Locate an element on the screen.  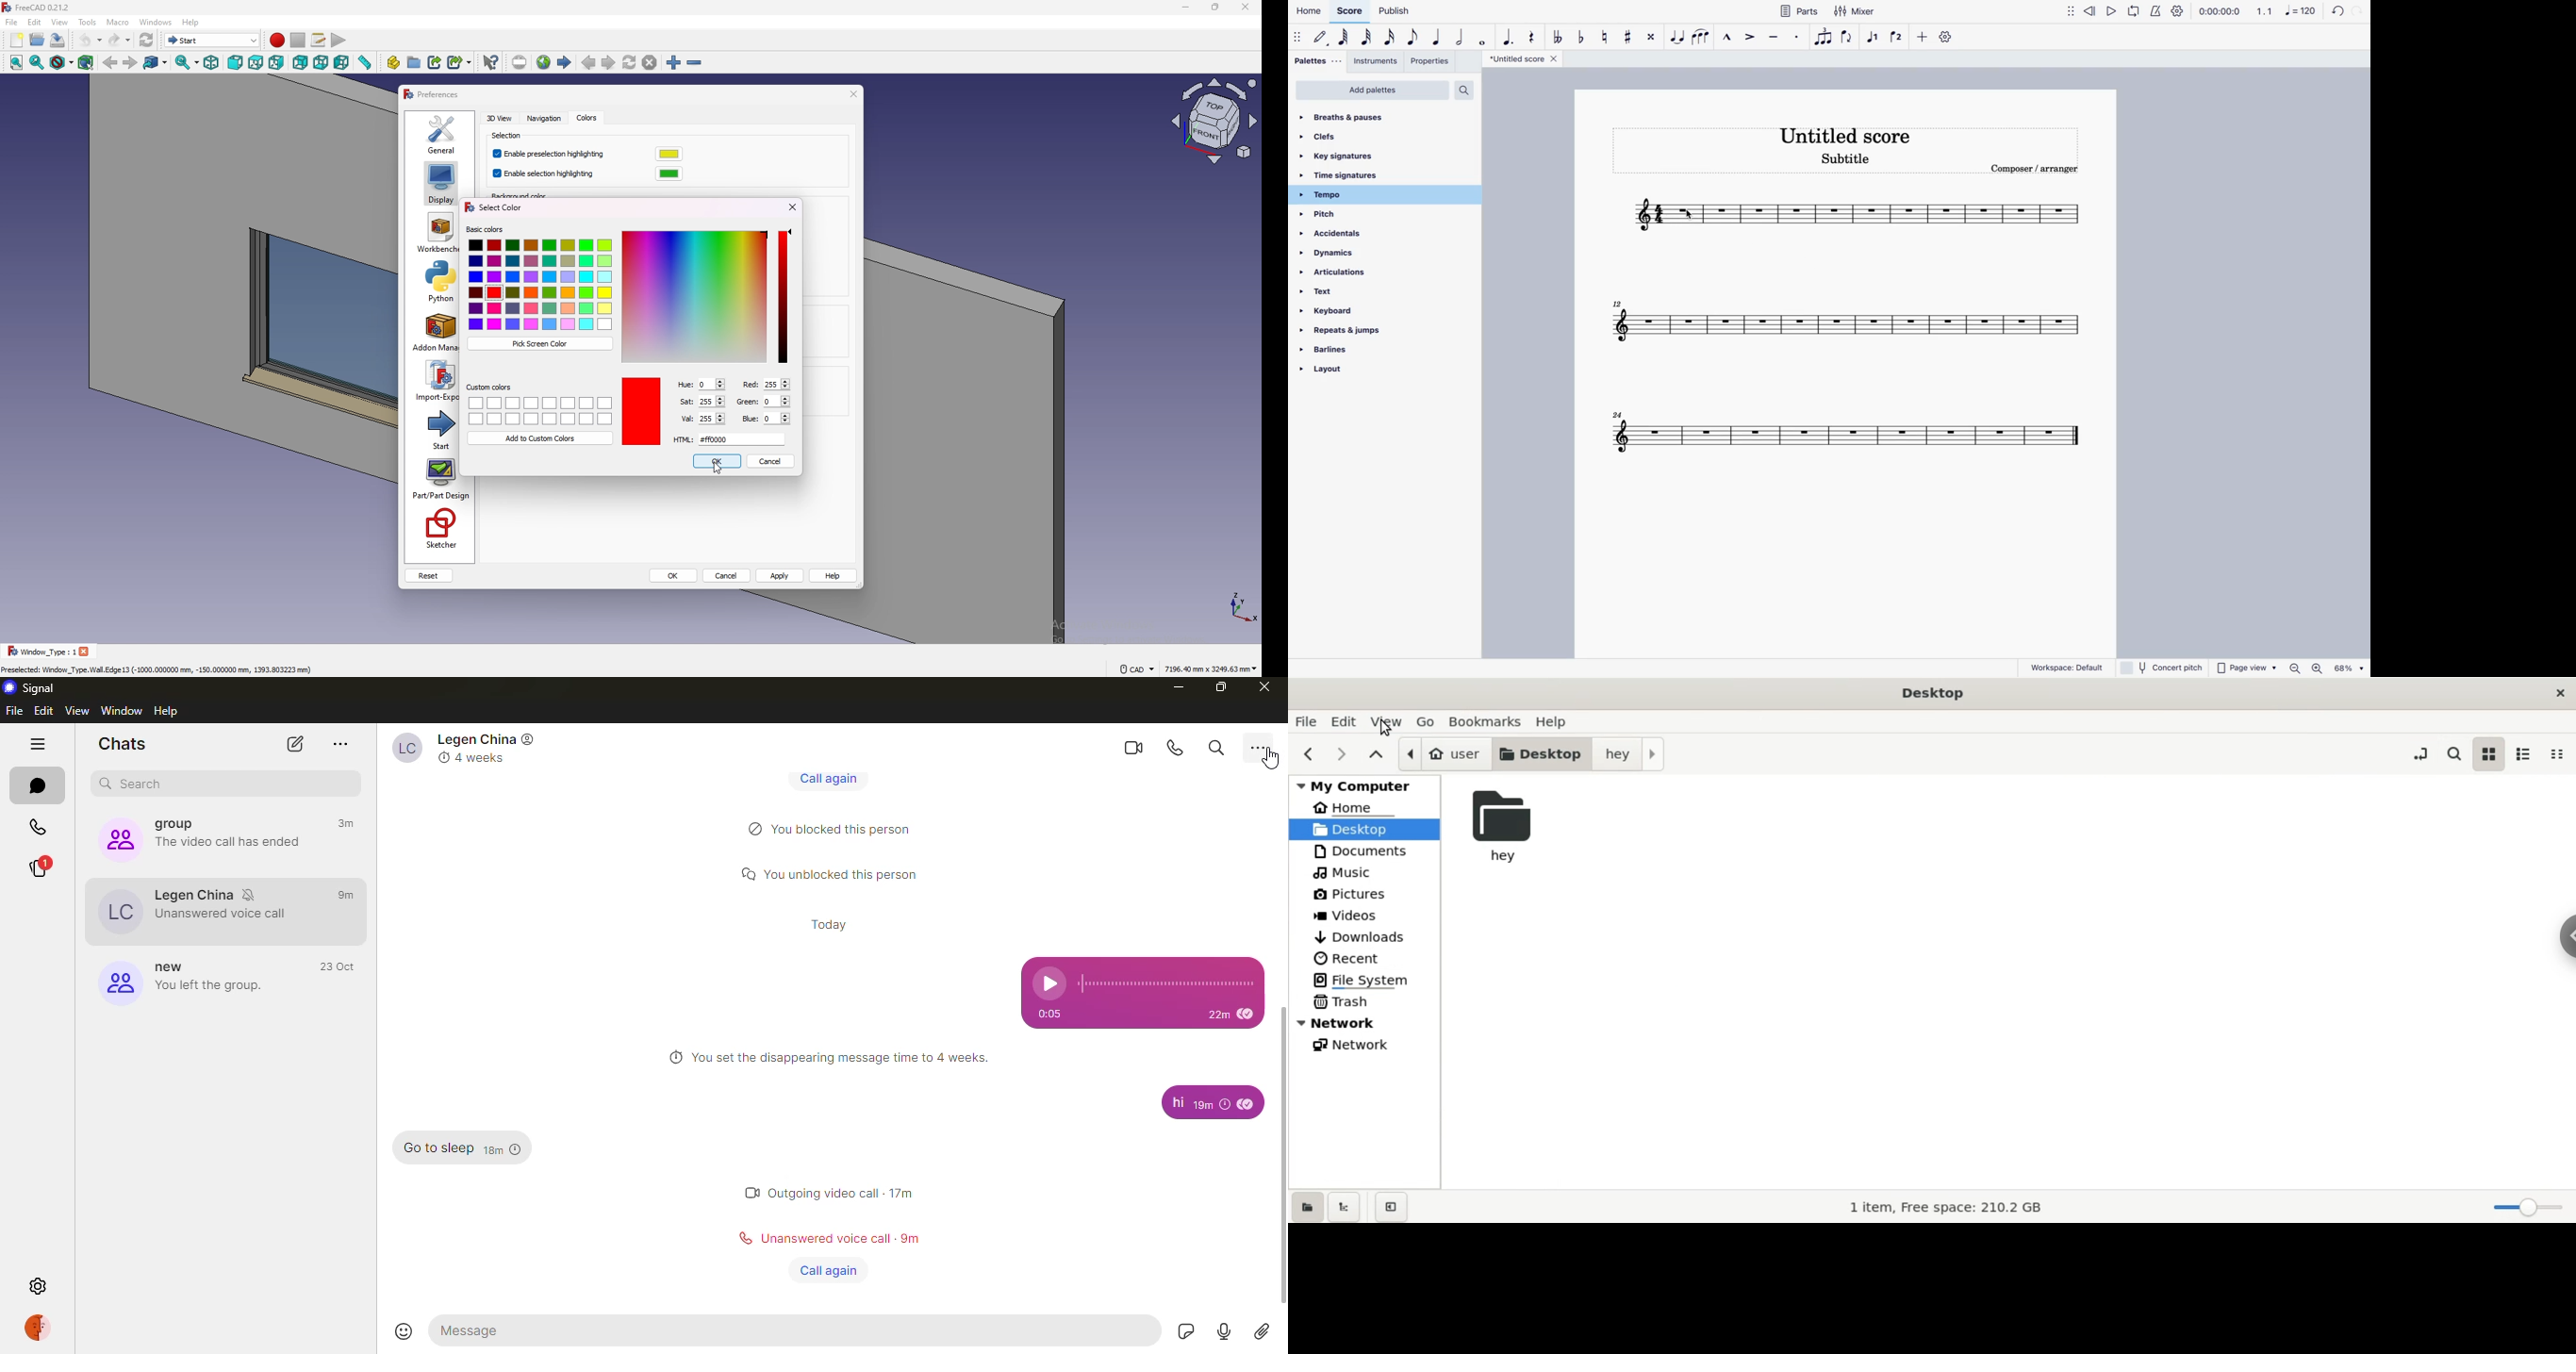
pitch is located at coordinates (1348, 215).